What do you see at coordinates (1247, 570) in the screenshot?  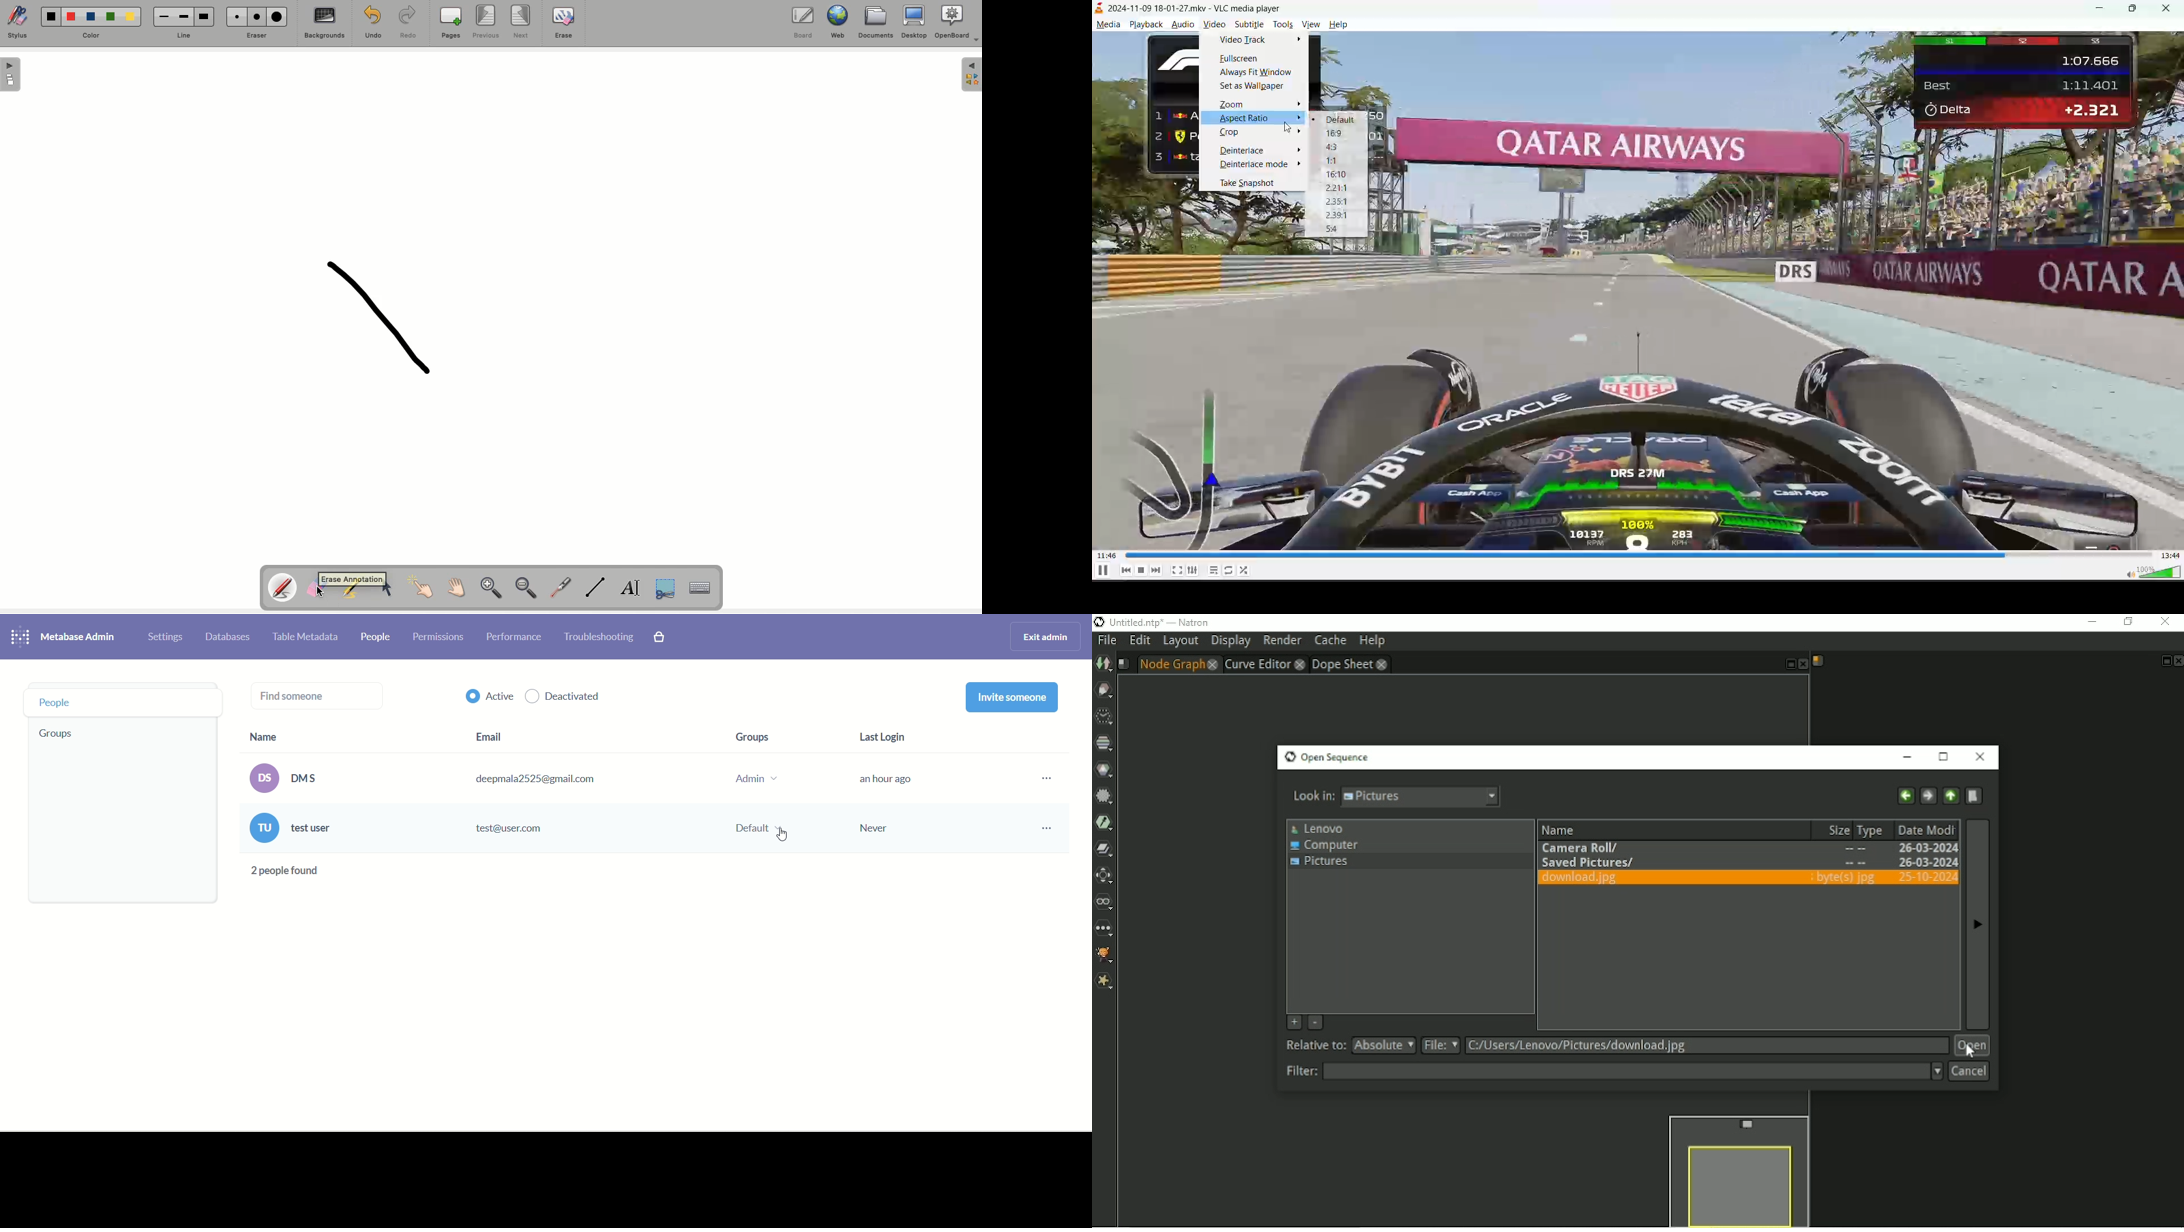 I see `random` at bounding box center [1247, 570].